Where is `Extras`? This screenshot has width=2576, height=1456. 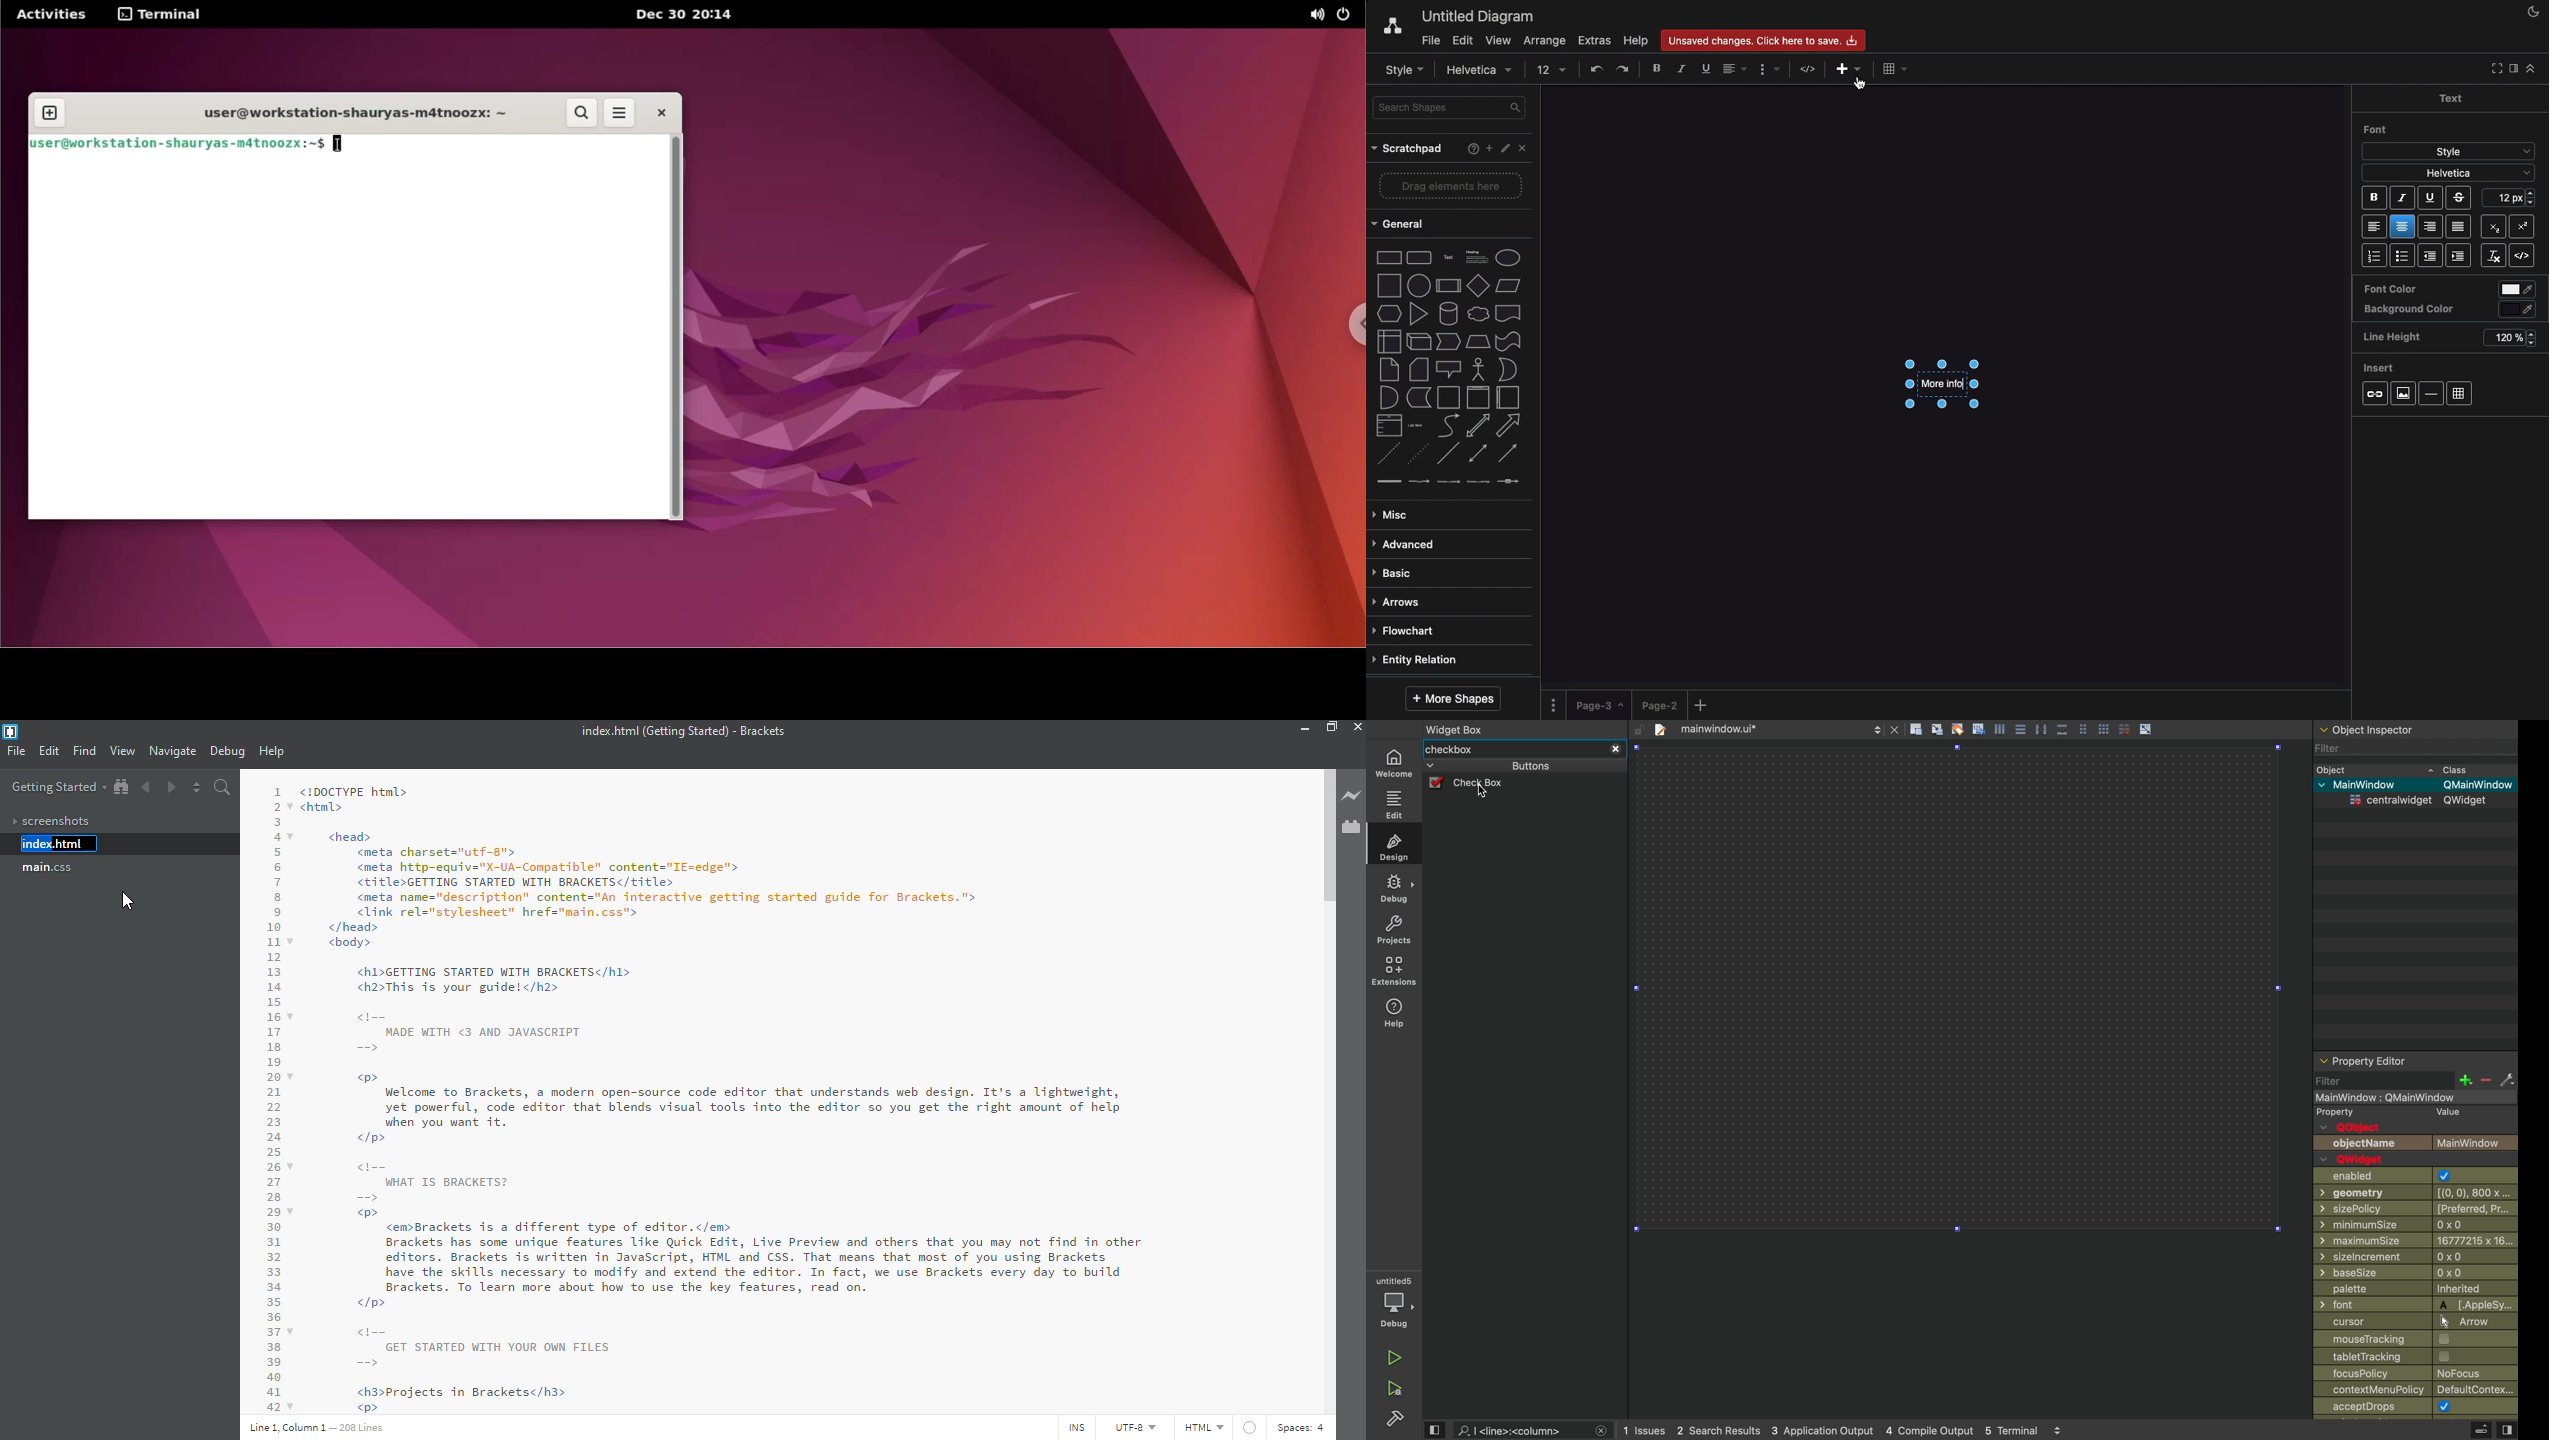
Extras is located at coordinates (1595, 40).